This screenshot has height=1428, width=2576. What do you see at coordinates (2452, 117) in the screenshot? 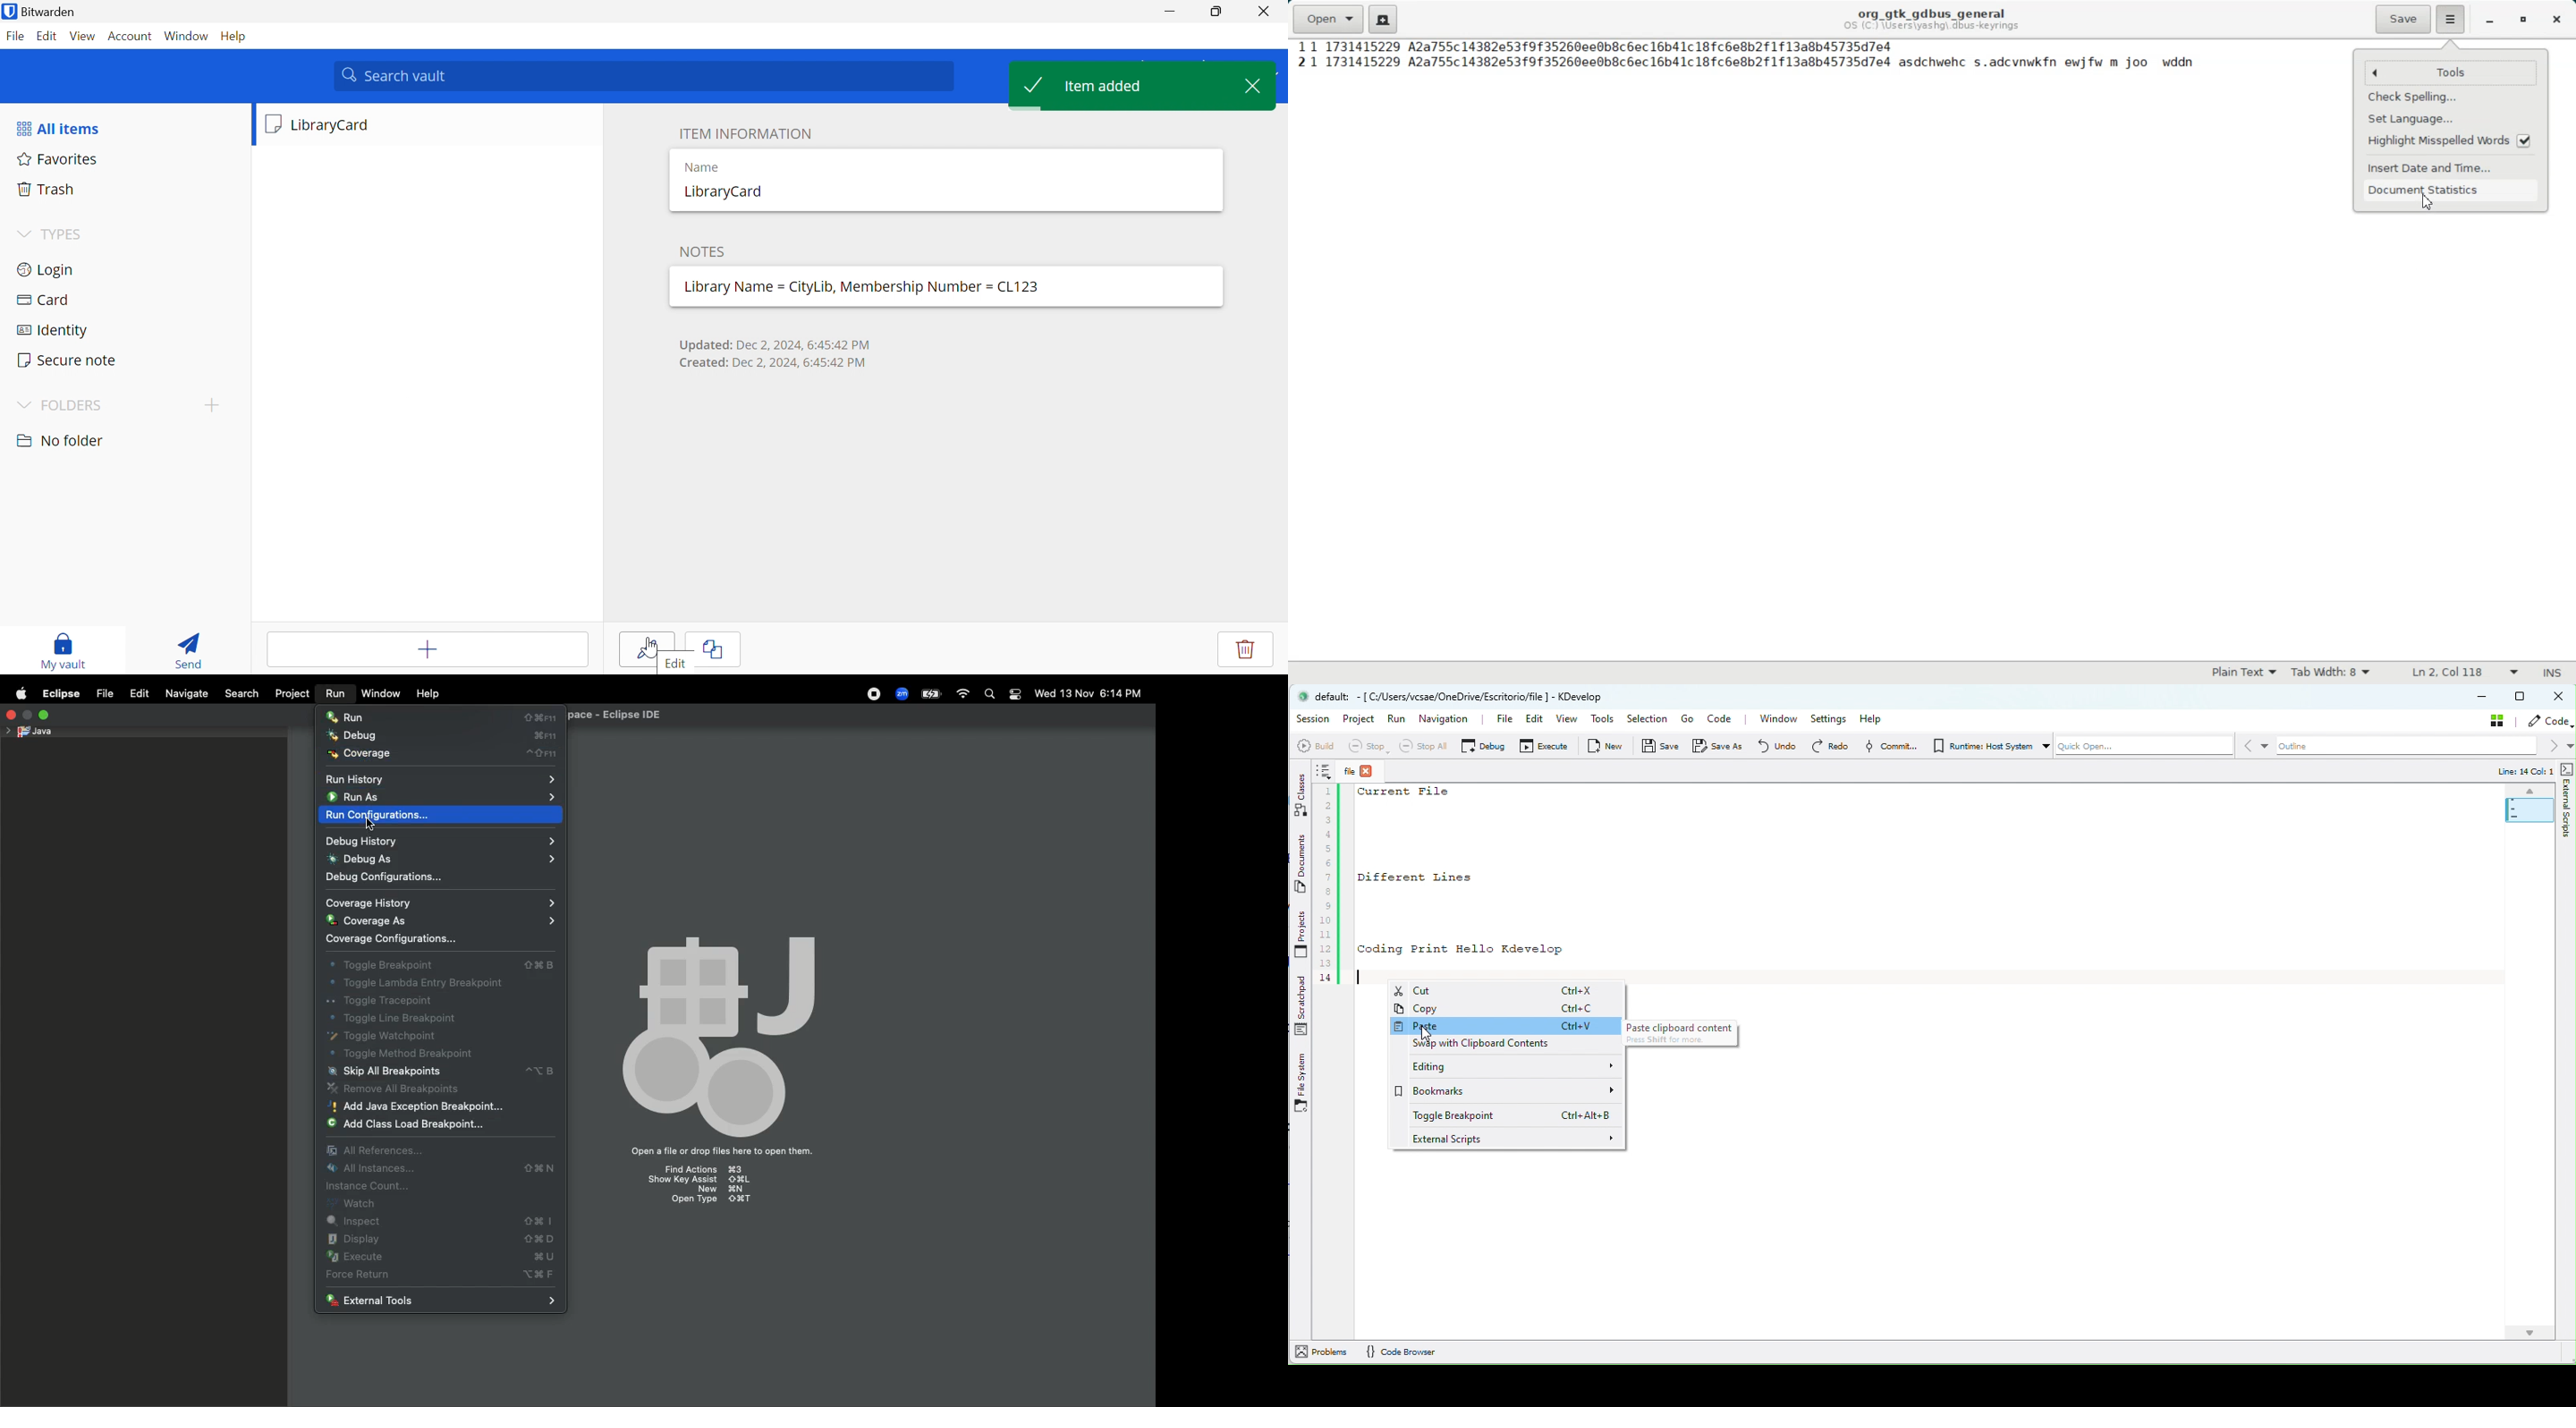
I see `Set Language` at bounding box center [2452, 117].